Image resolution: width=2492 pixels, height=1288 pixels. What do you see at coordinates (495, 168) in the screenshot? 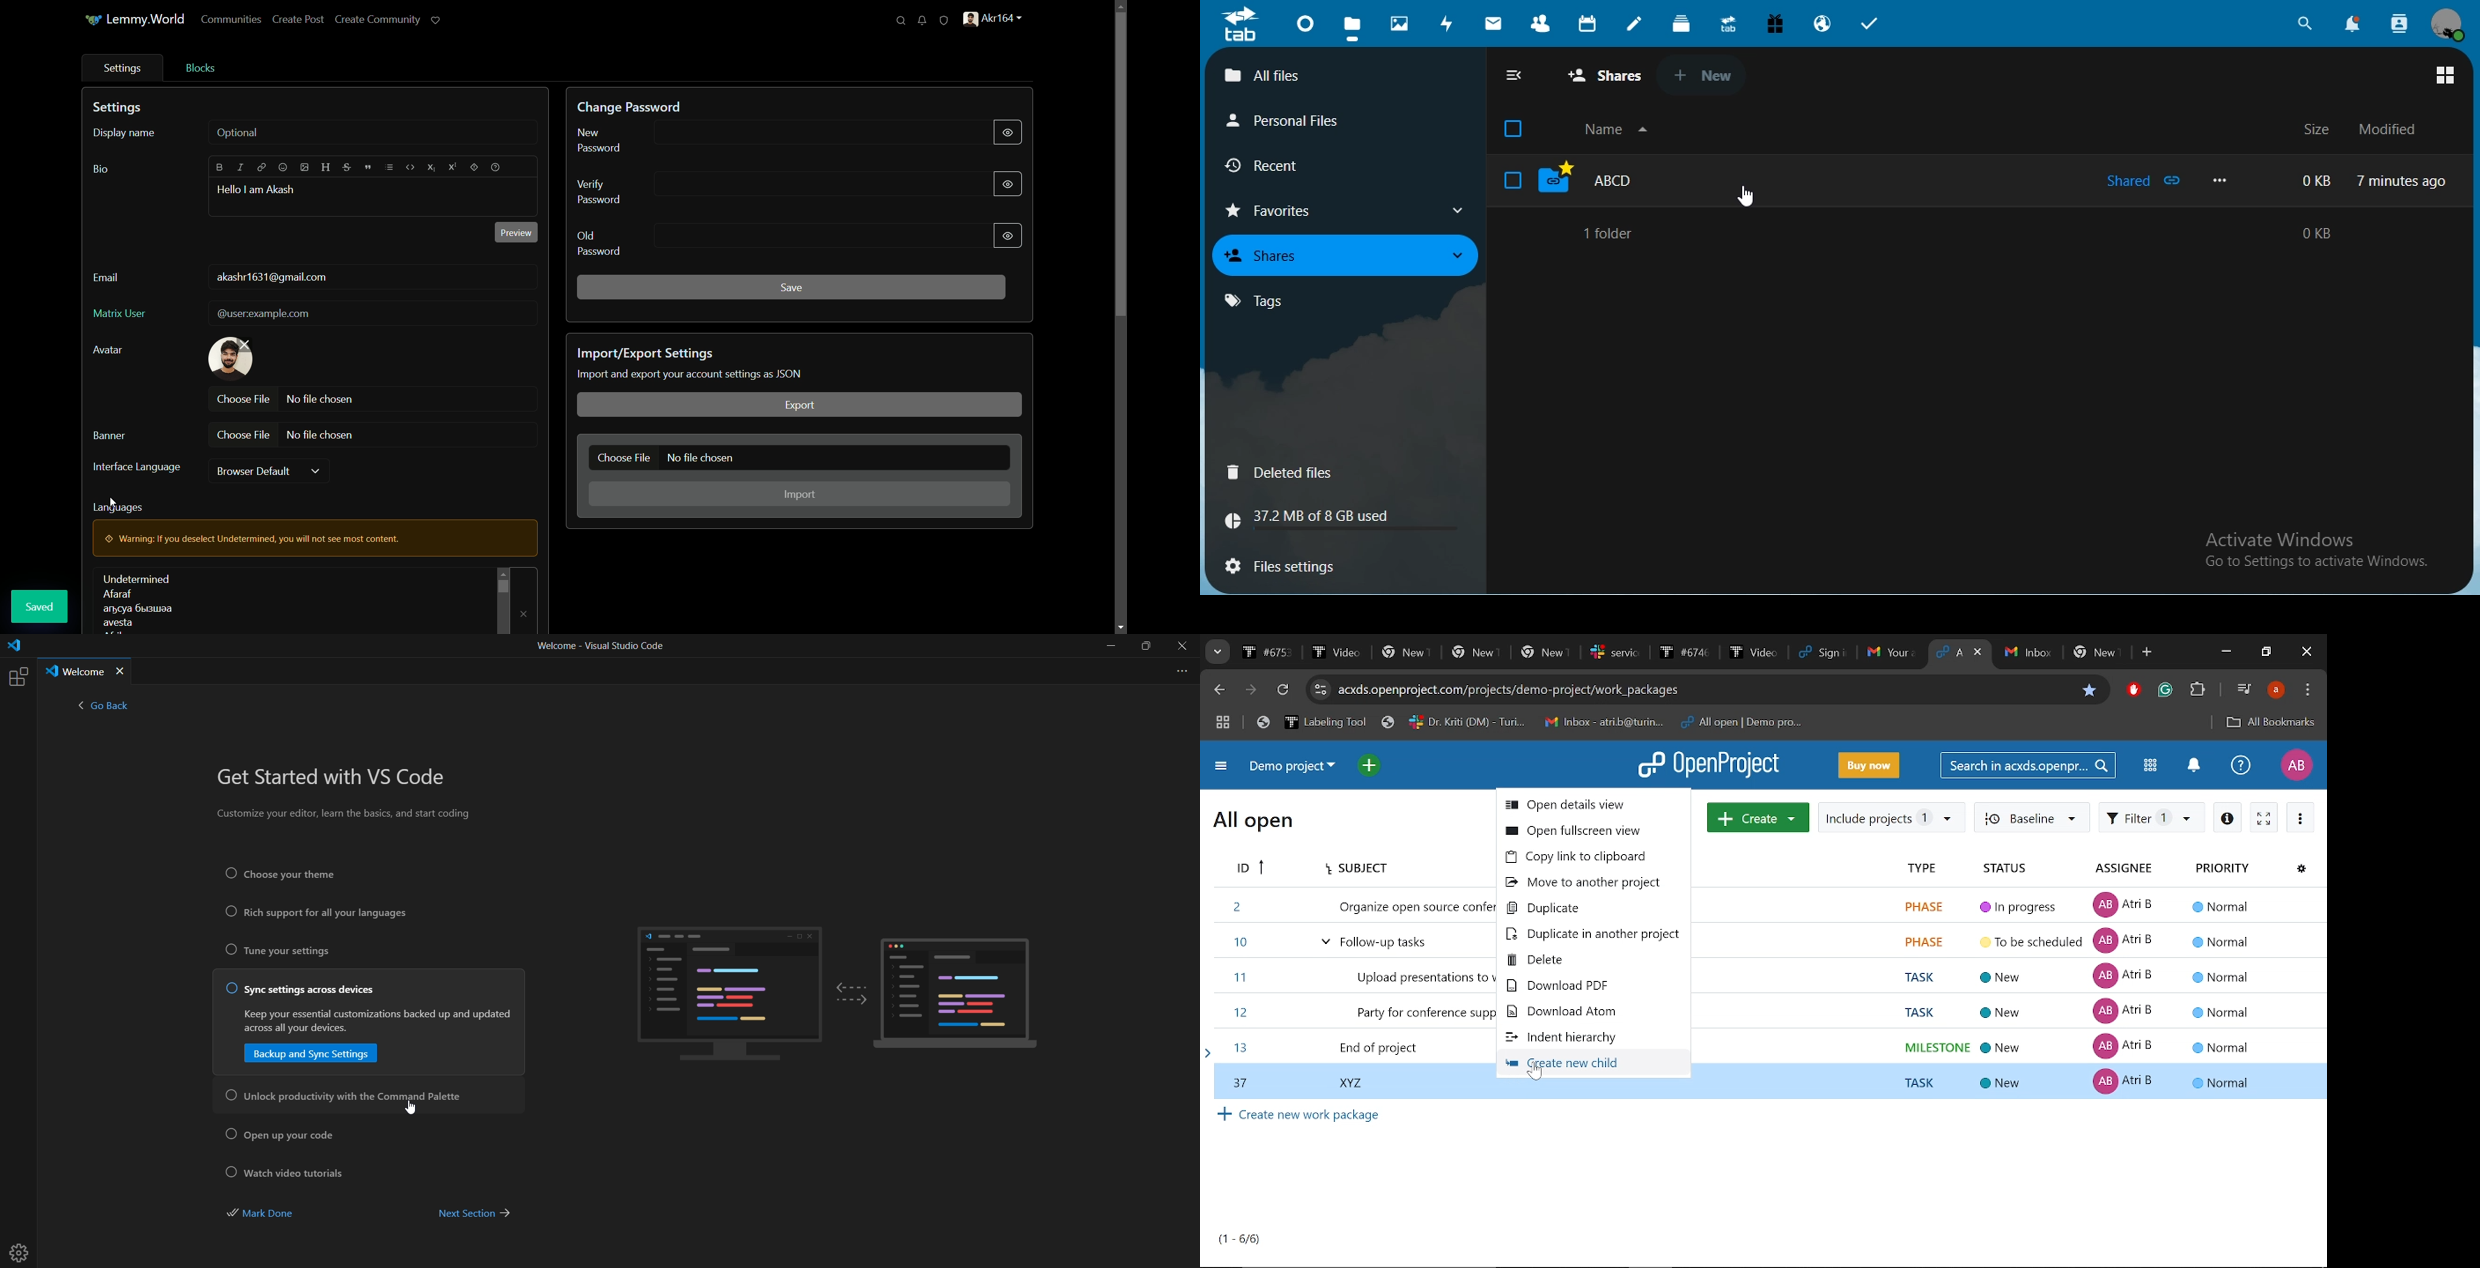
I see `help` at bounding box center [495, 168].